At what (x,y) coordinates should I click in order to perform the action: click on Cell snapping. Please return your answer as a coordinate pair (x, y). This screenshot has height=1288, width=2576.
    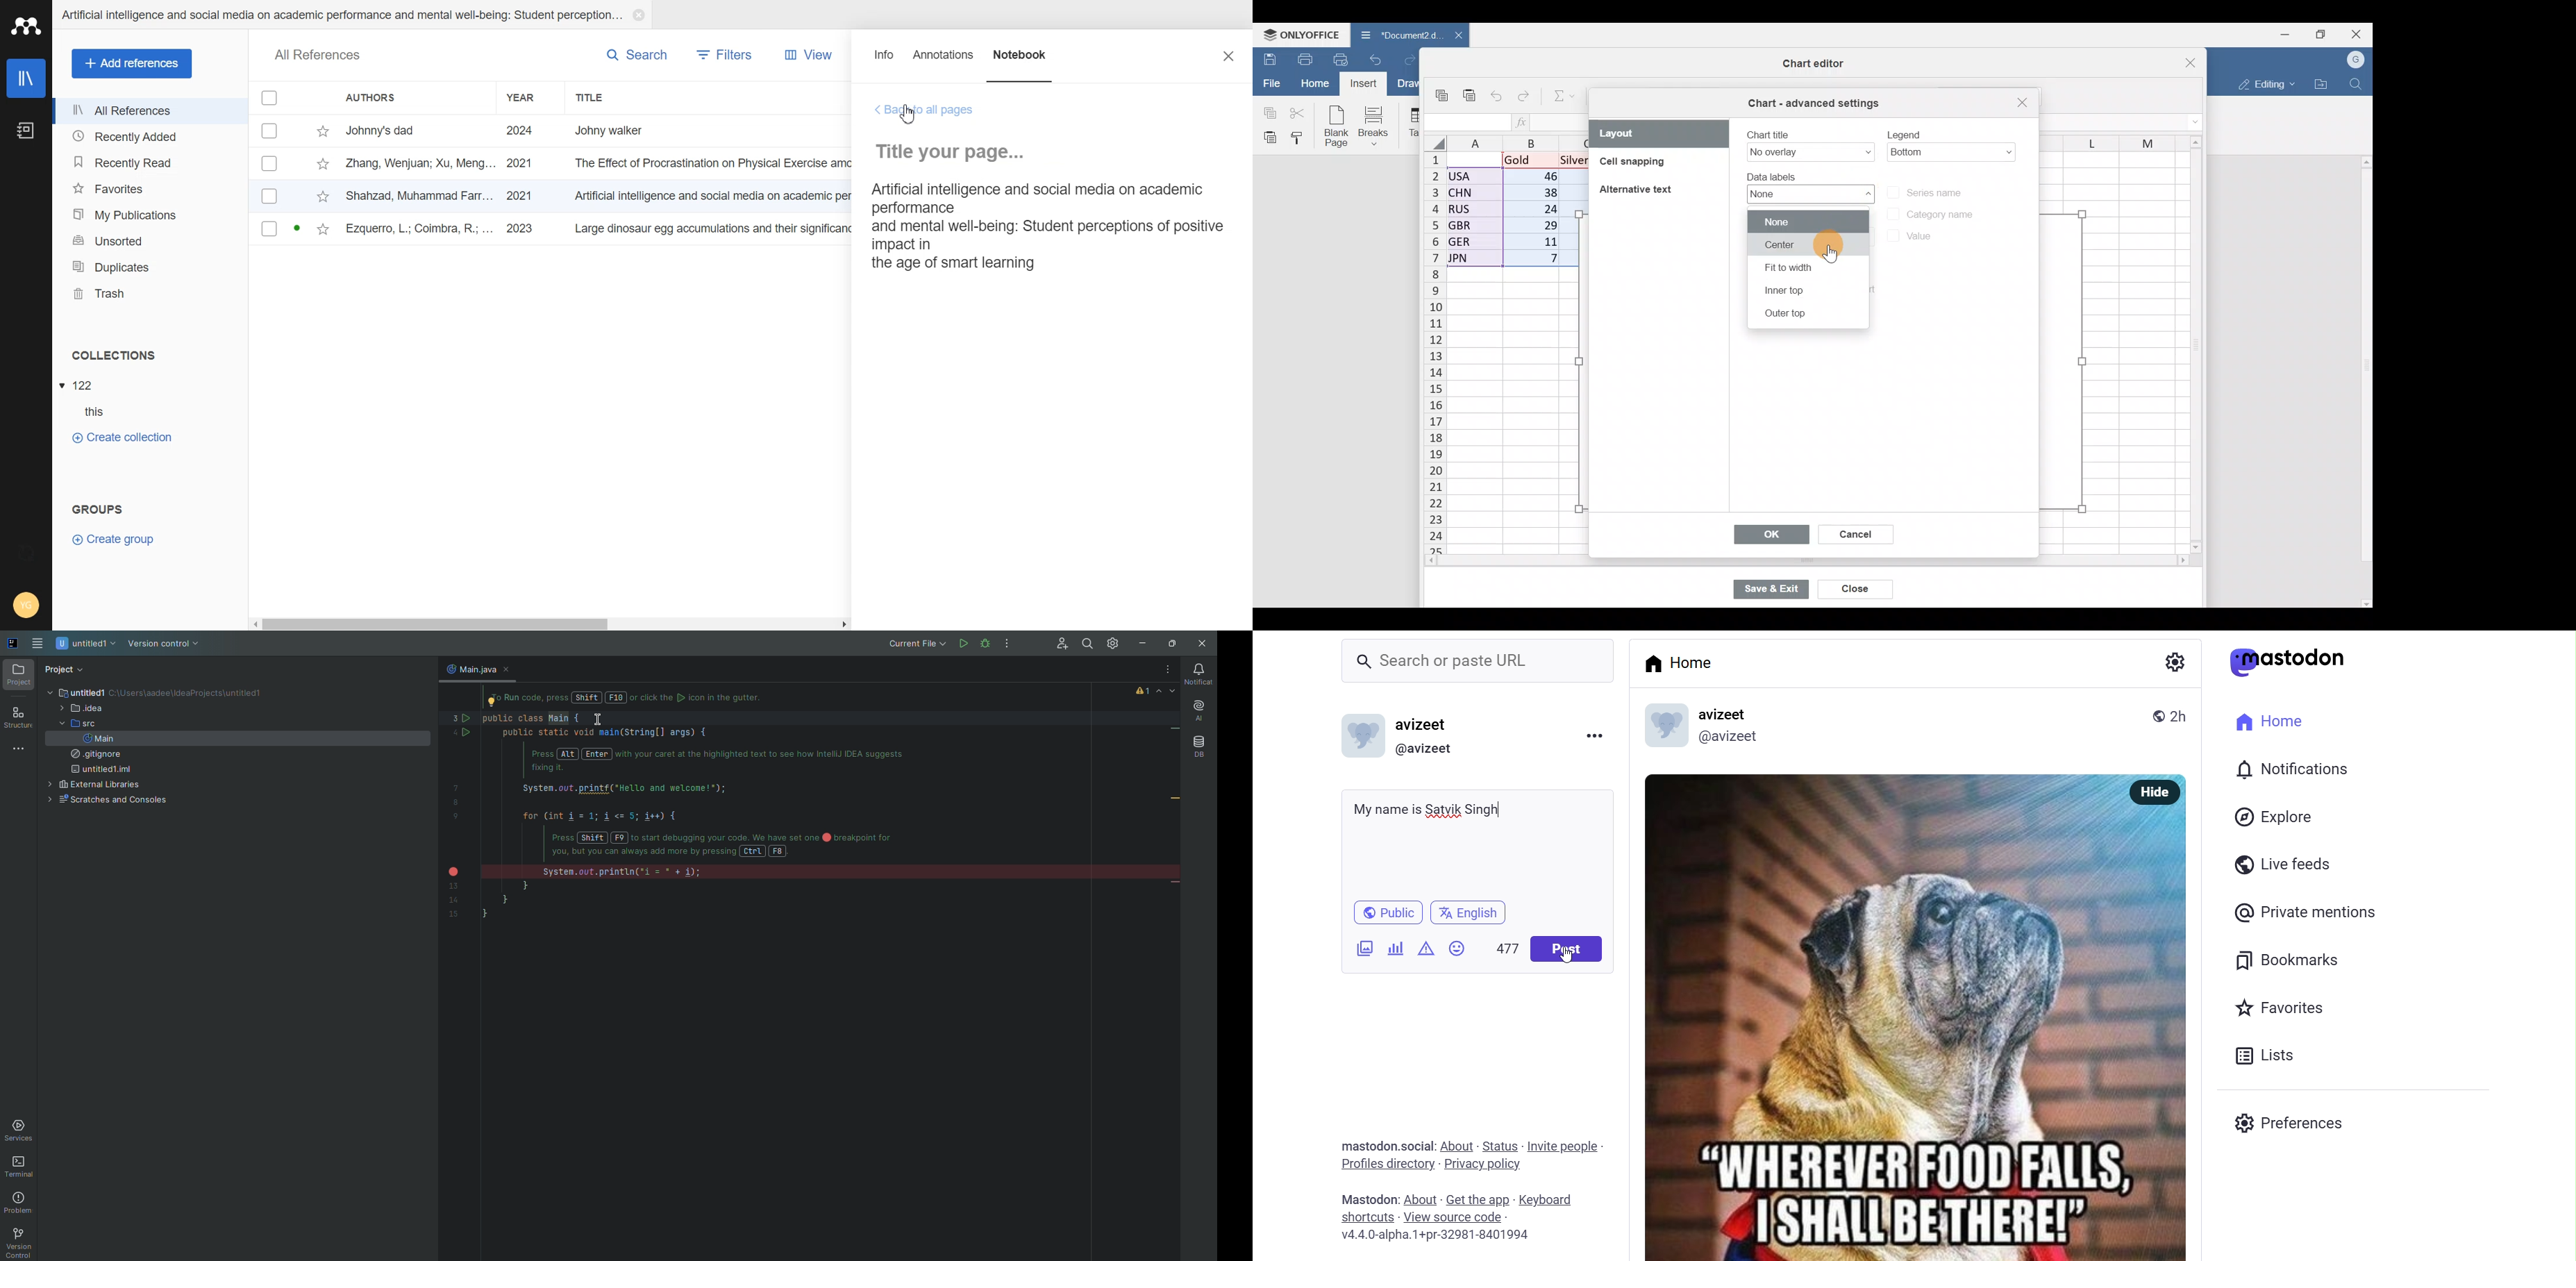
    Looking at the image, I should click on (1649, 165).